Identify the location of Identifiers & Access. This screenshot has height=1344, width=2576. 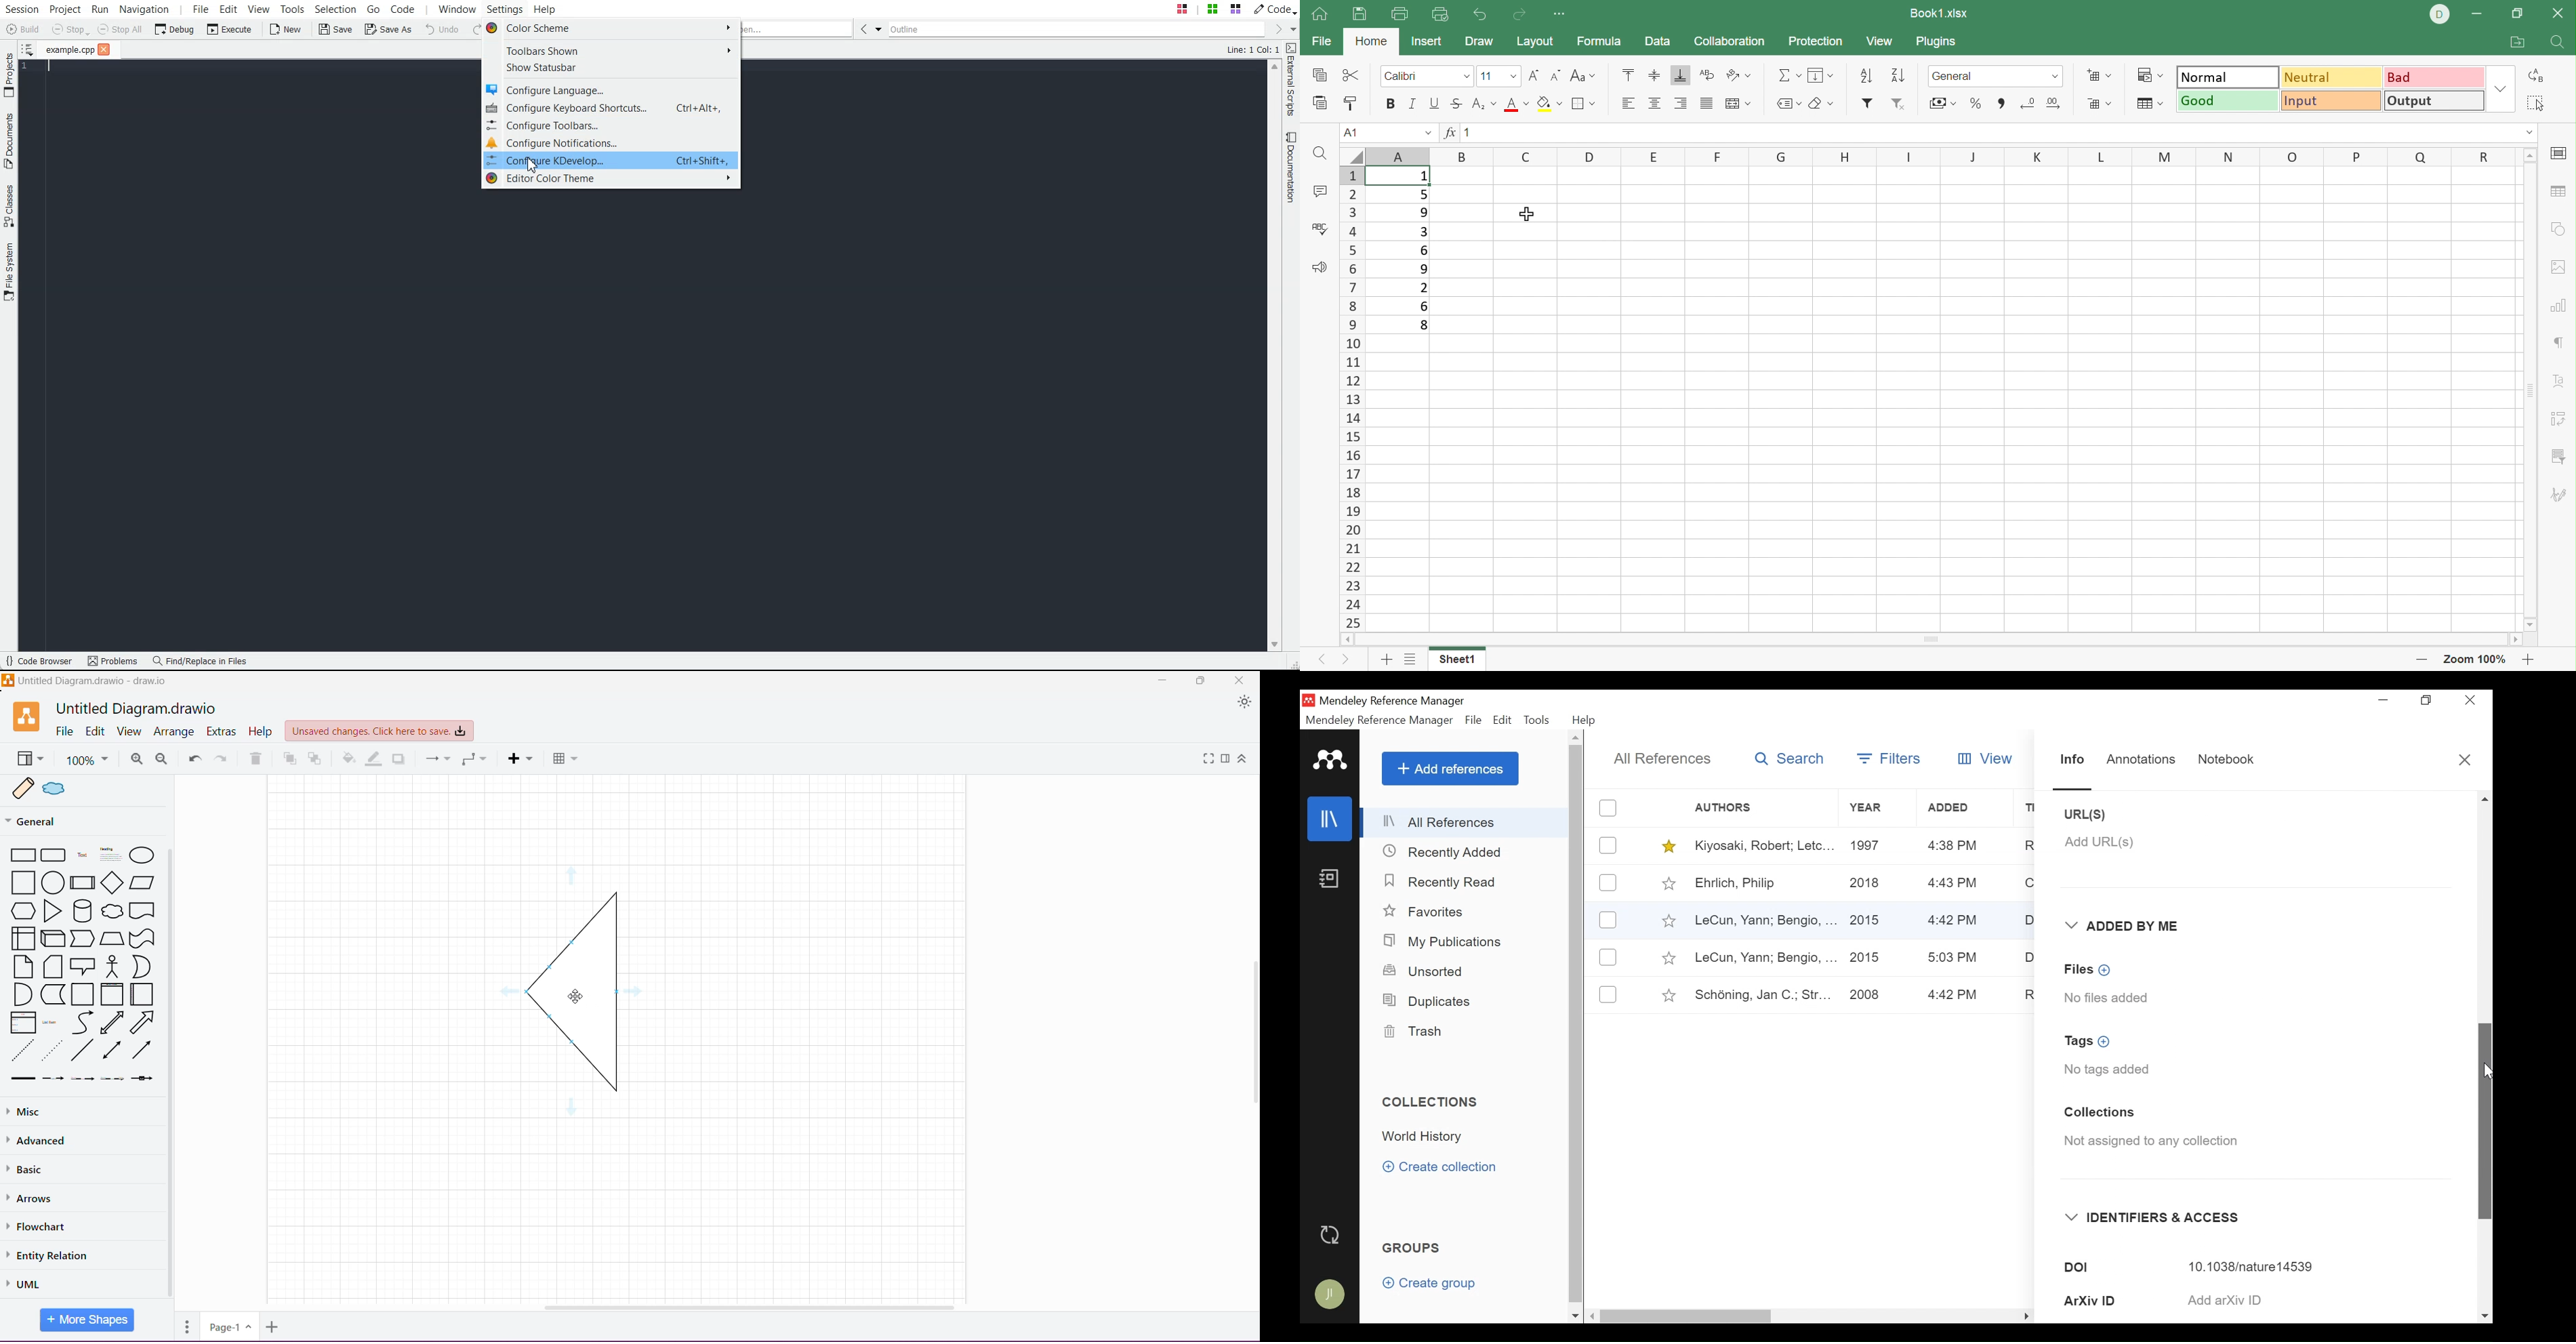
(2155, 1218).